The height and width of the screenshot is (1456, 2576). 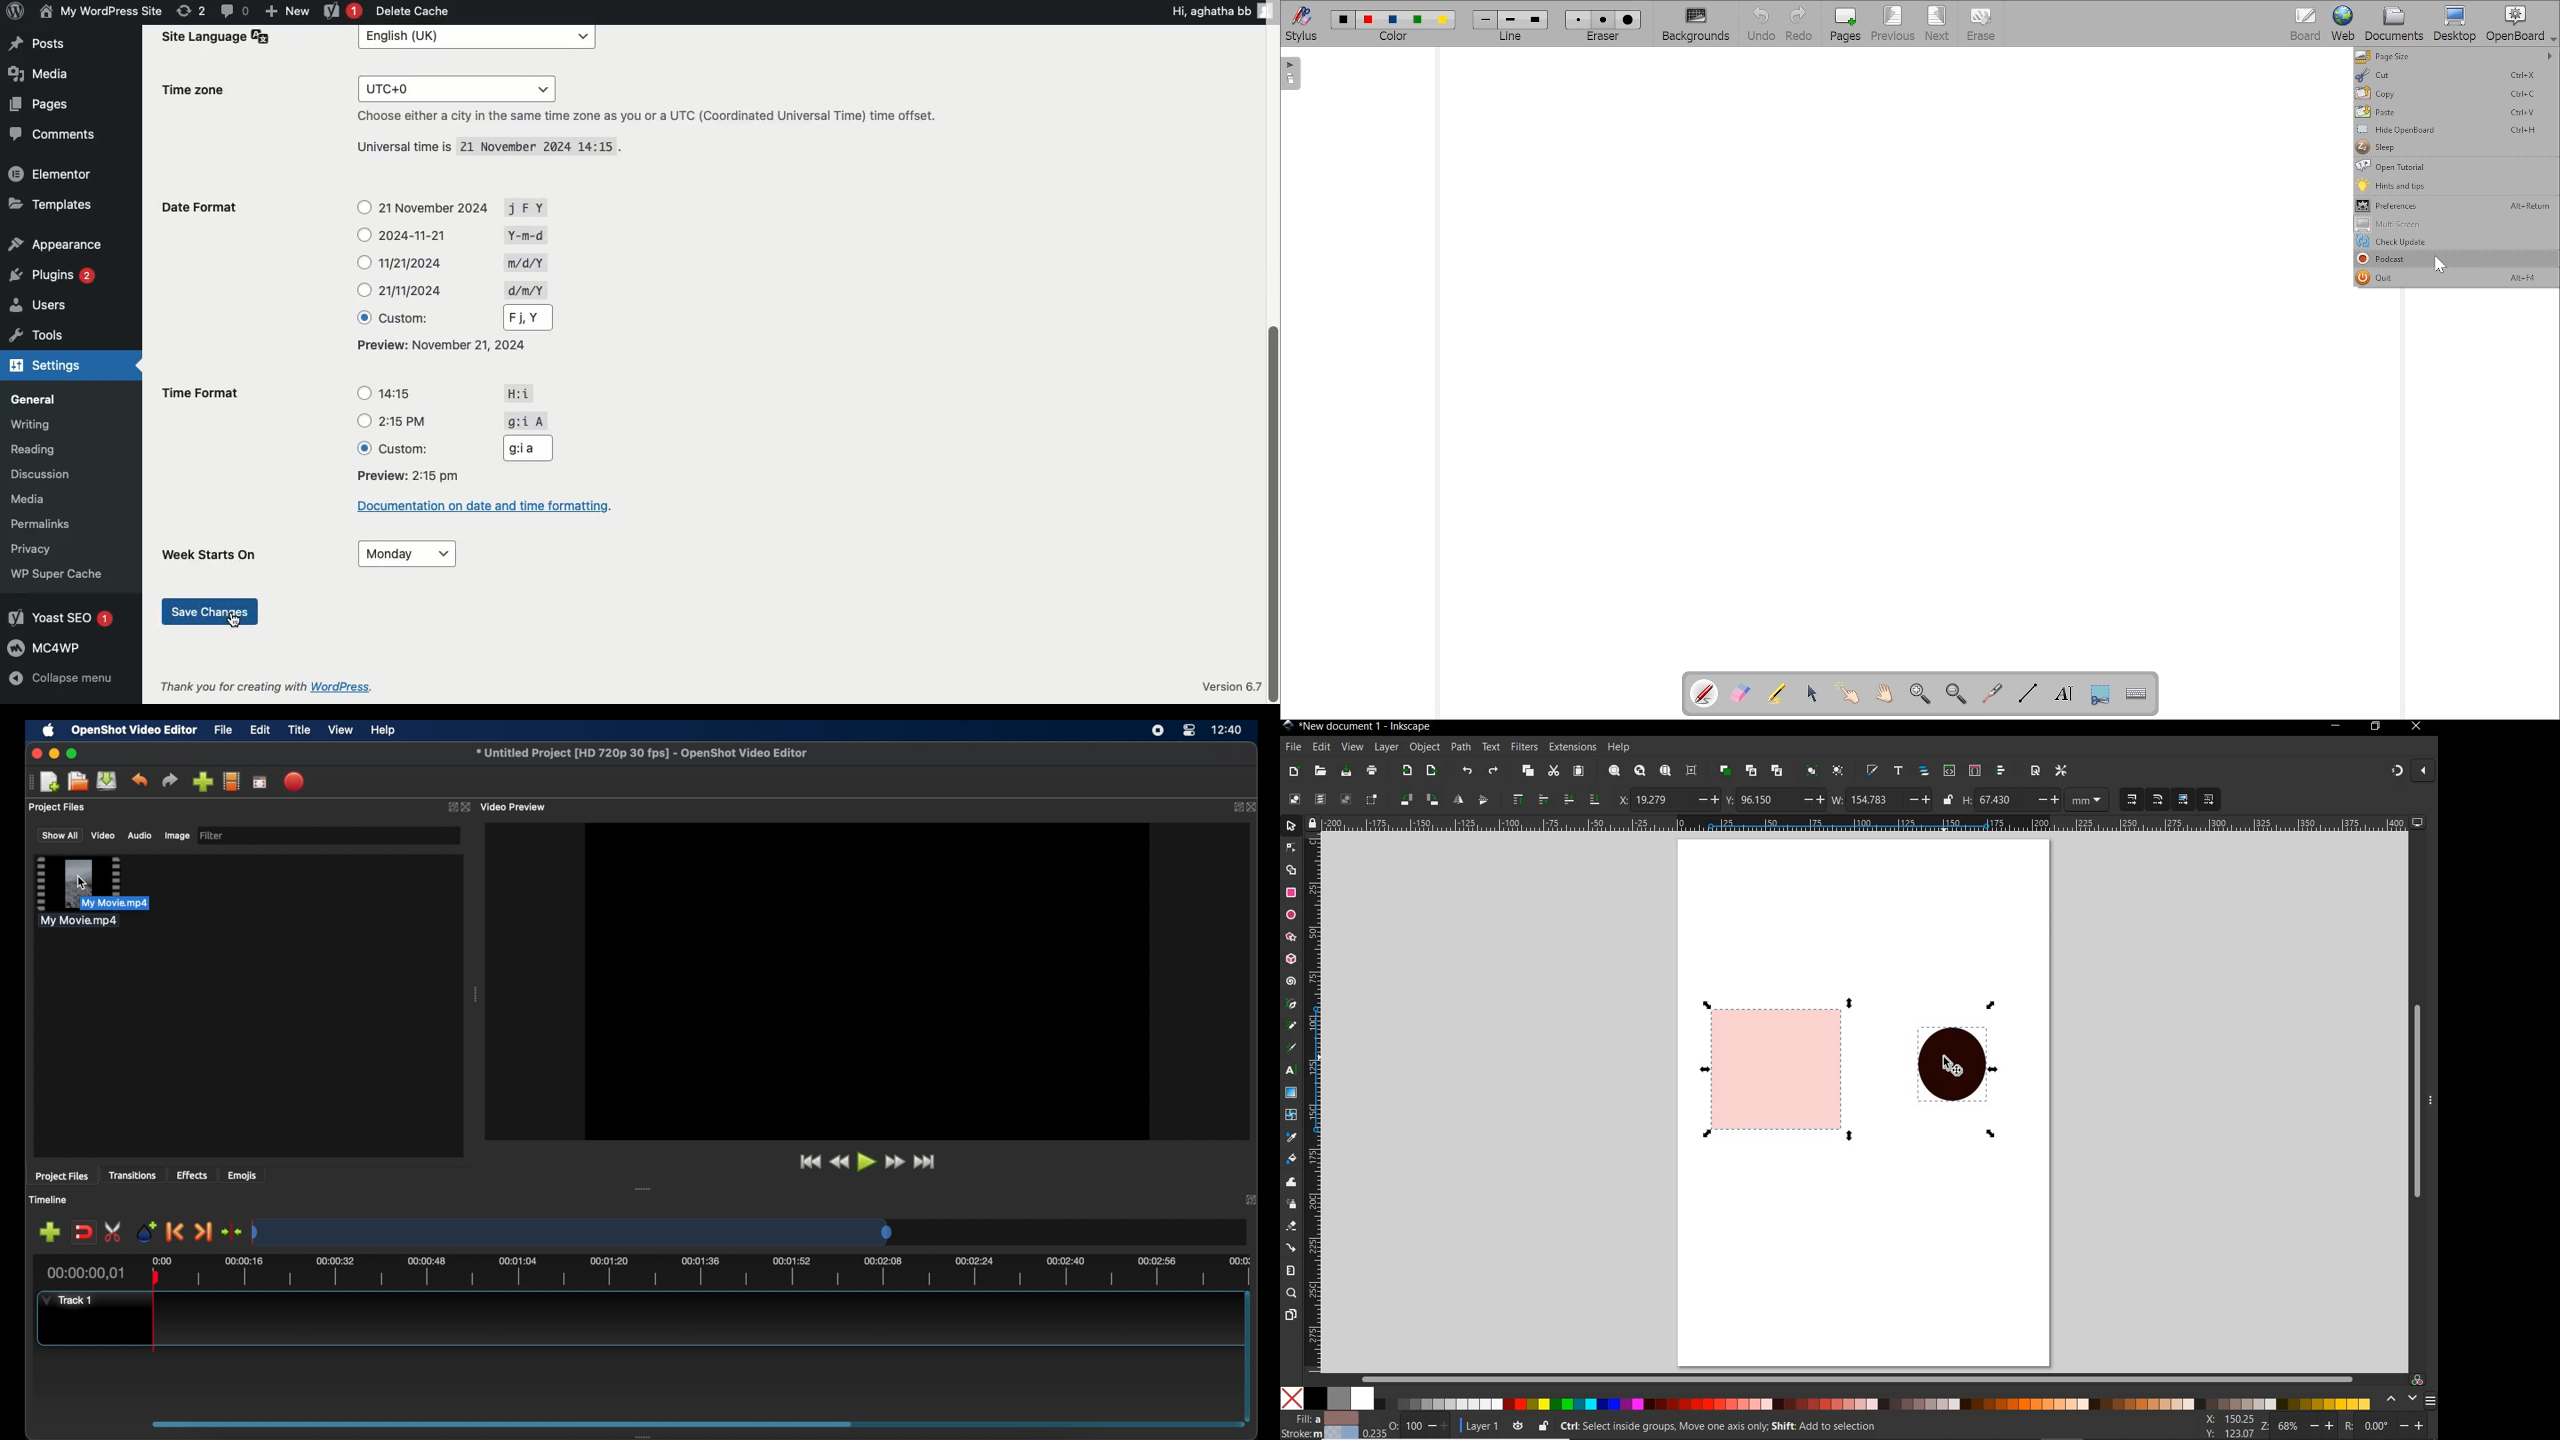 I want to click on video preview, so click(x=515, y=807).